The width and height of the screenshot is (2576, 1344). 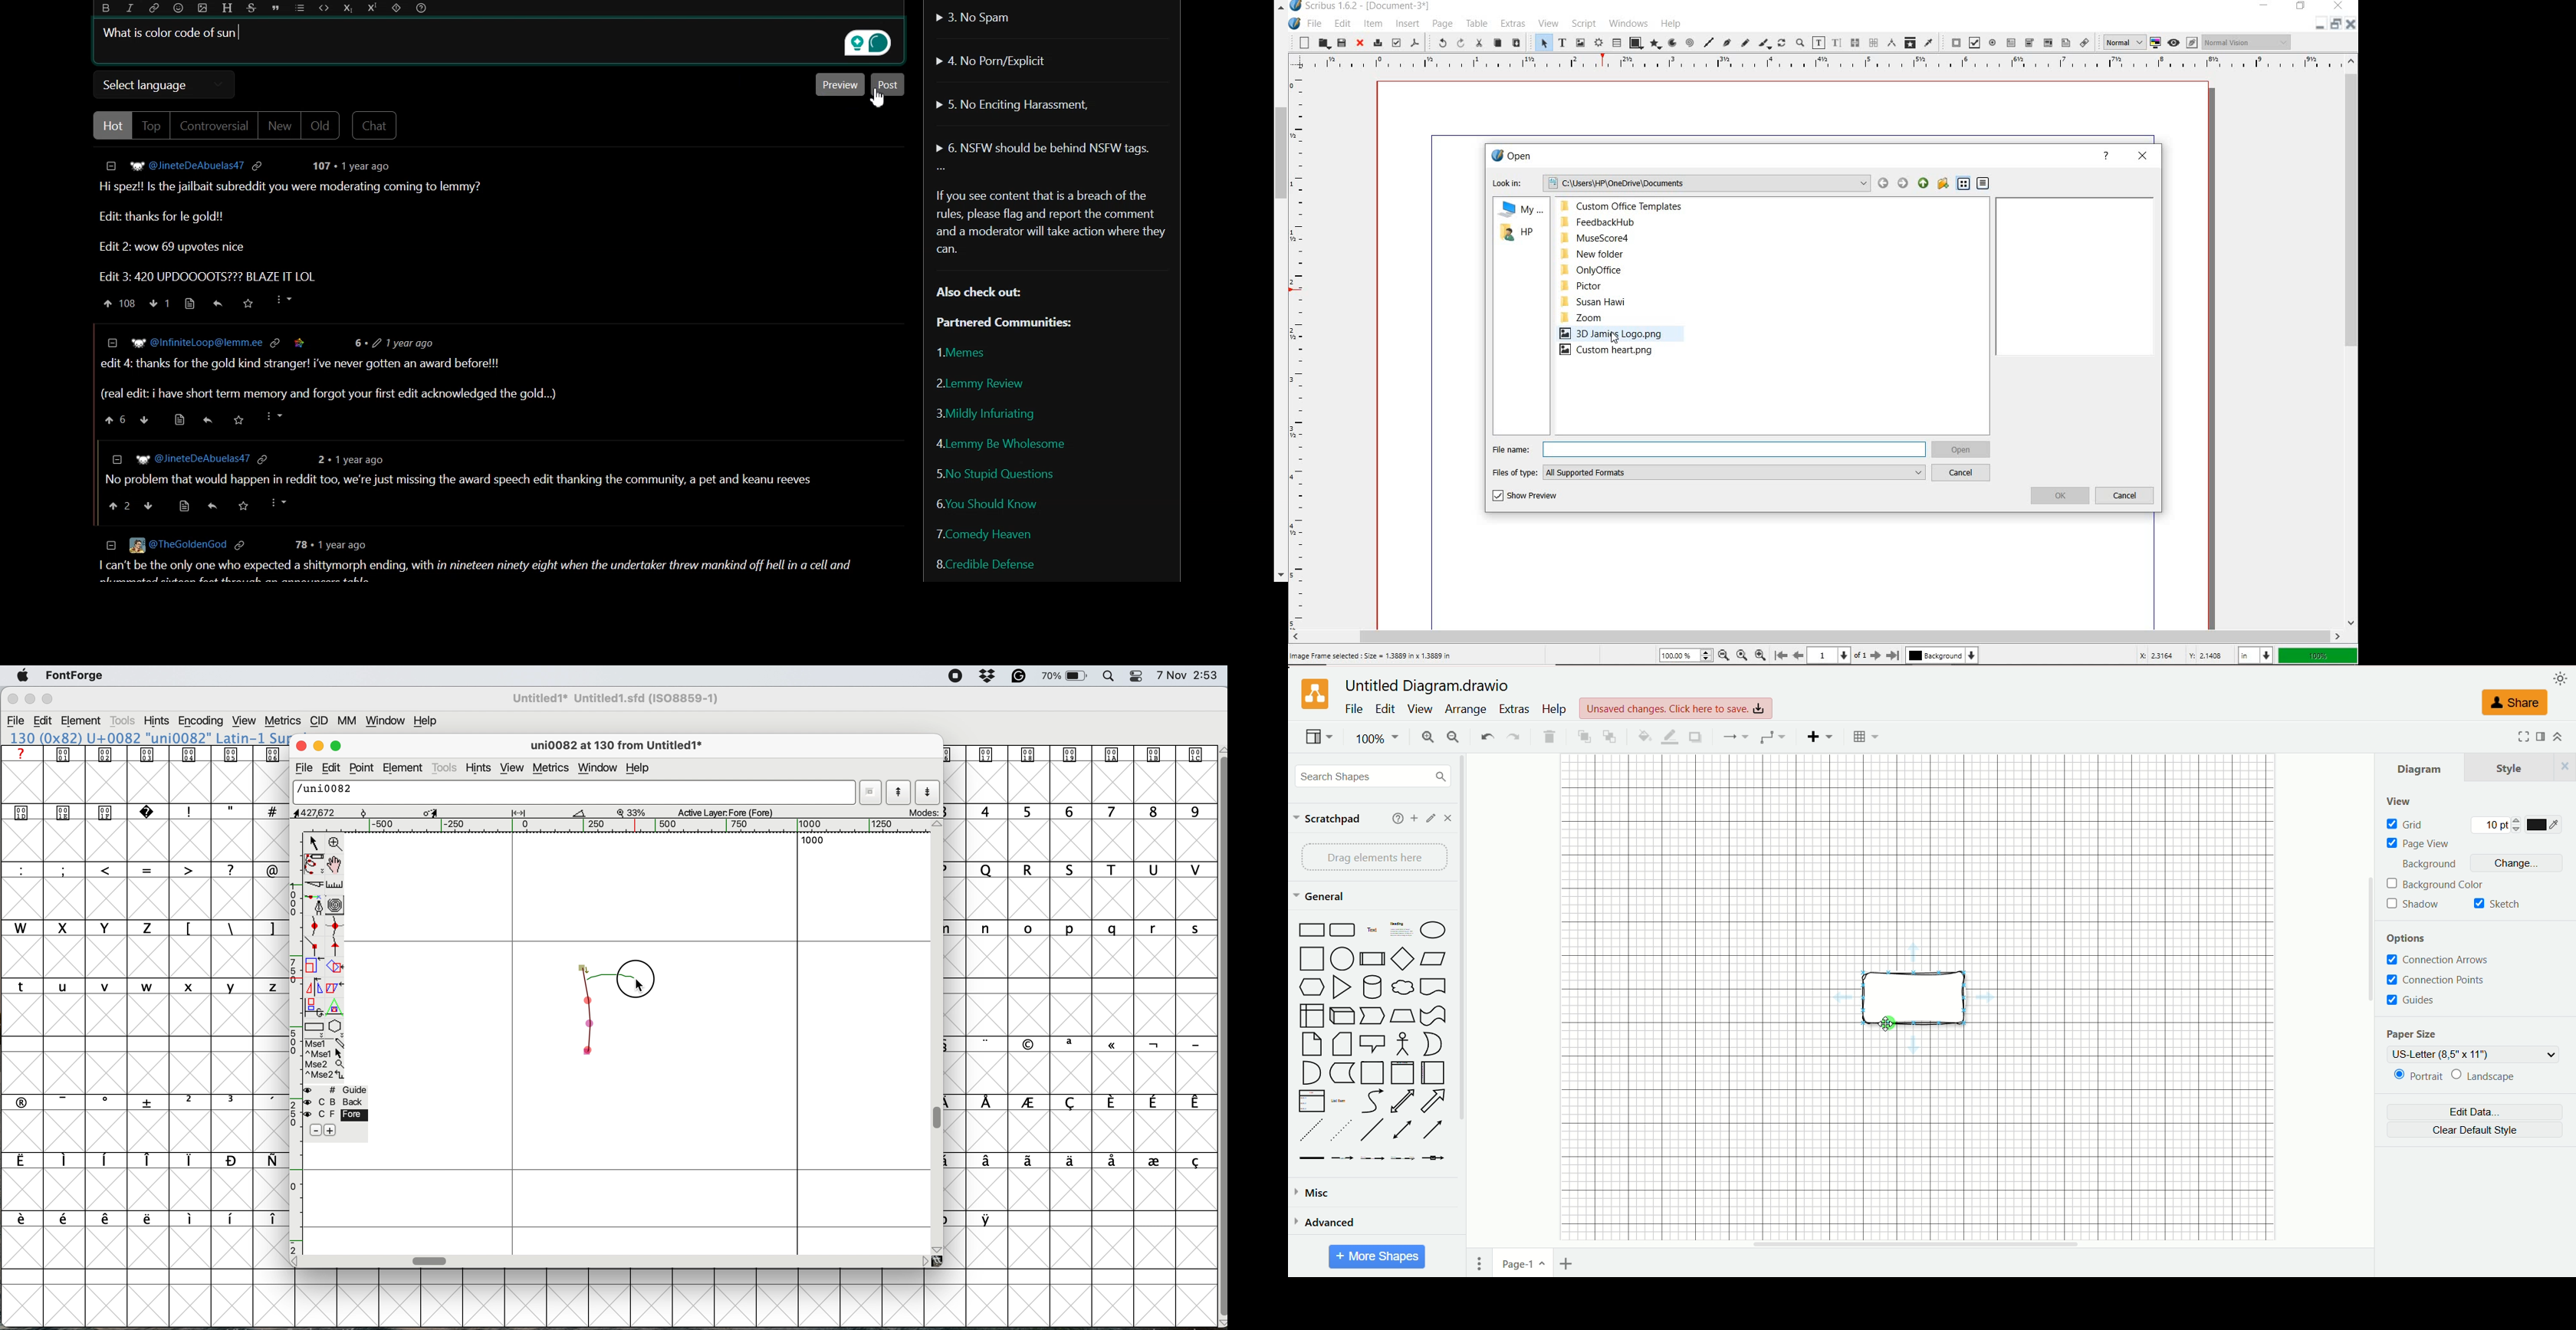 I want to click on special characters, so click(x=139, y=1103).